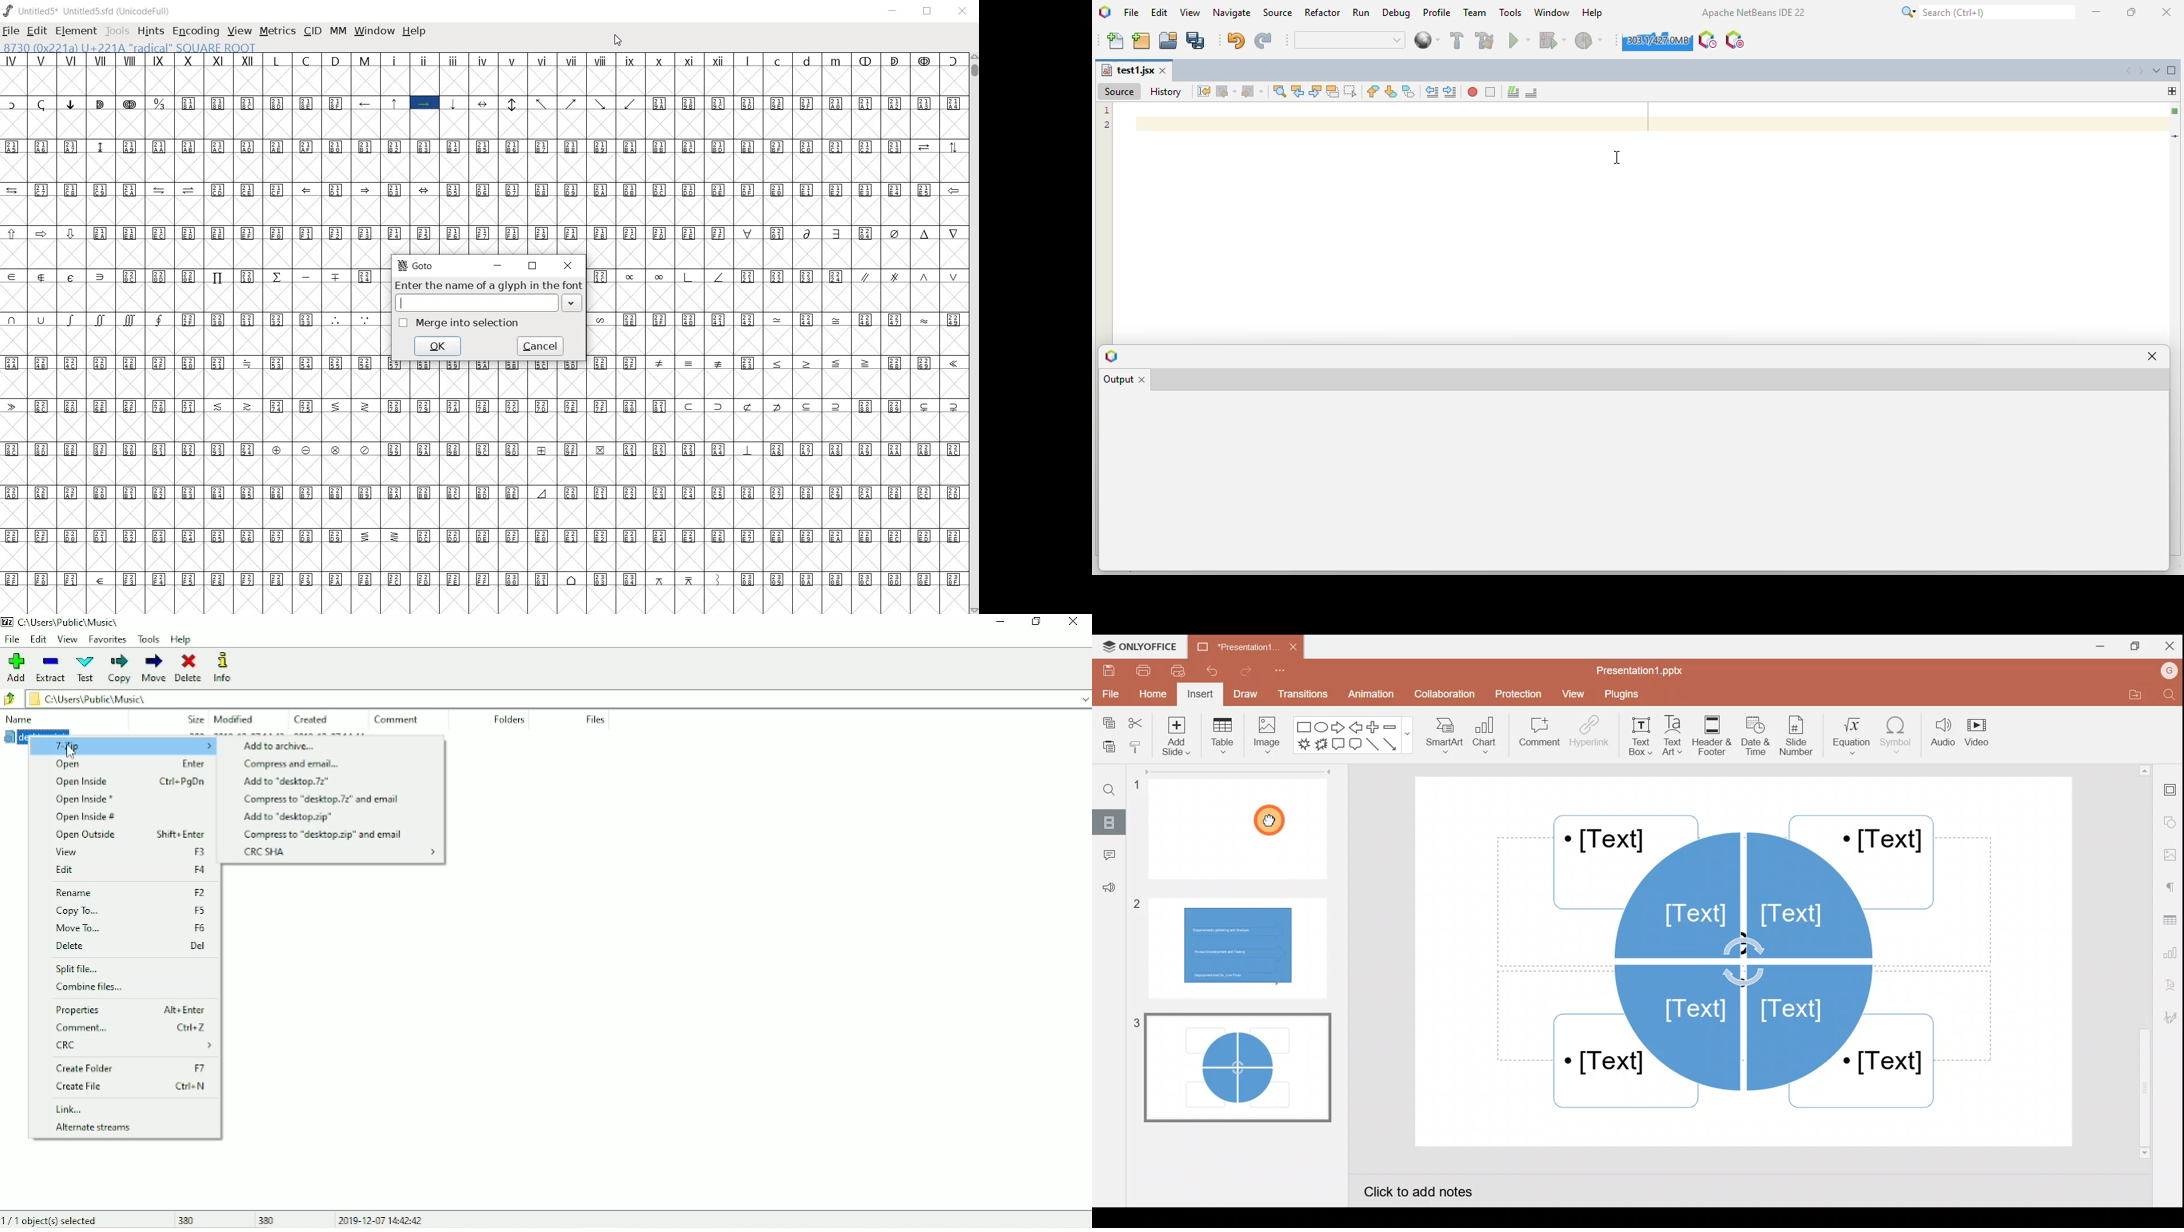 This screenshot has height=1232, width=2184. I want to click on Table, so click(1222, 738).